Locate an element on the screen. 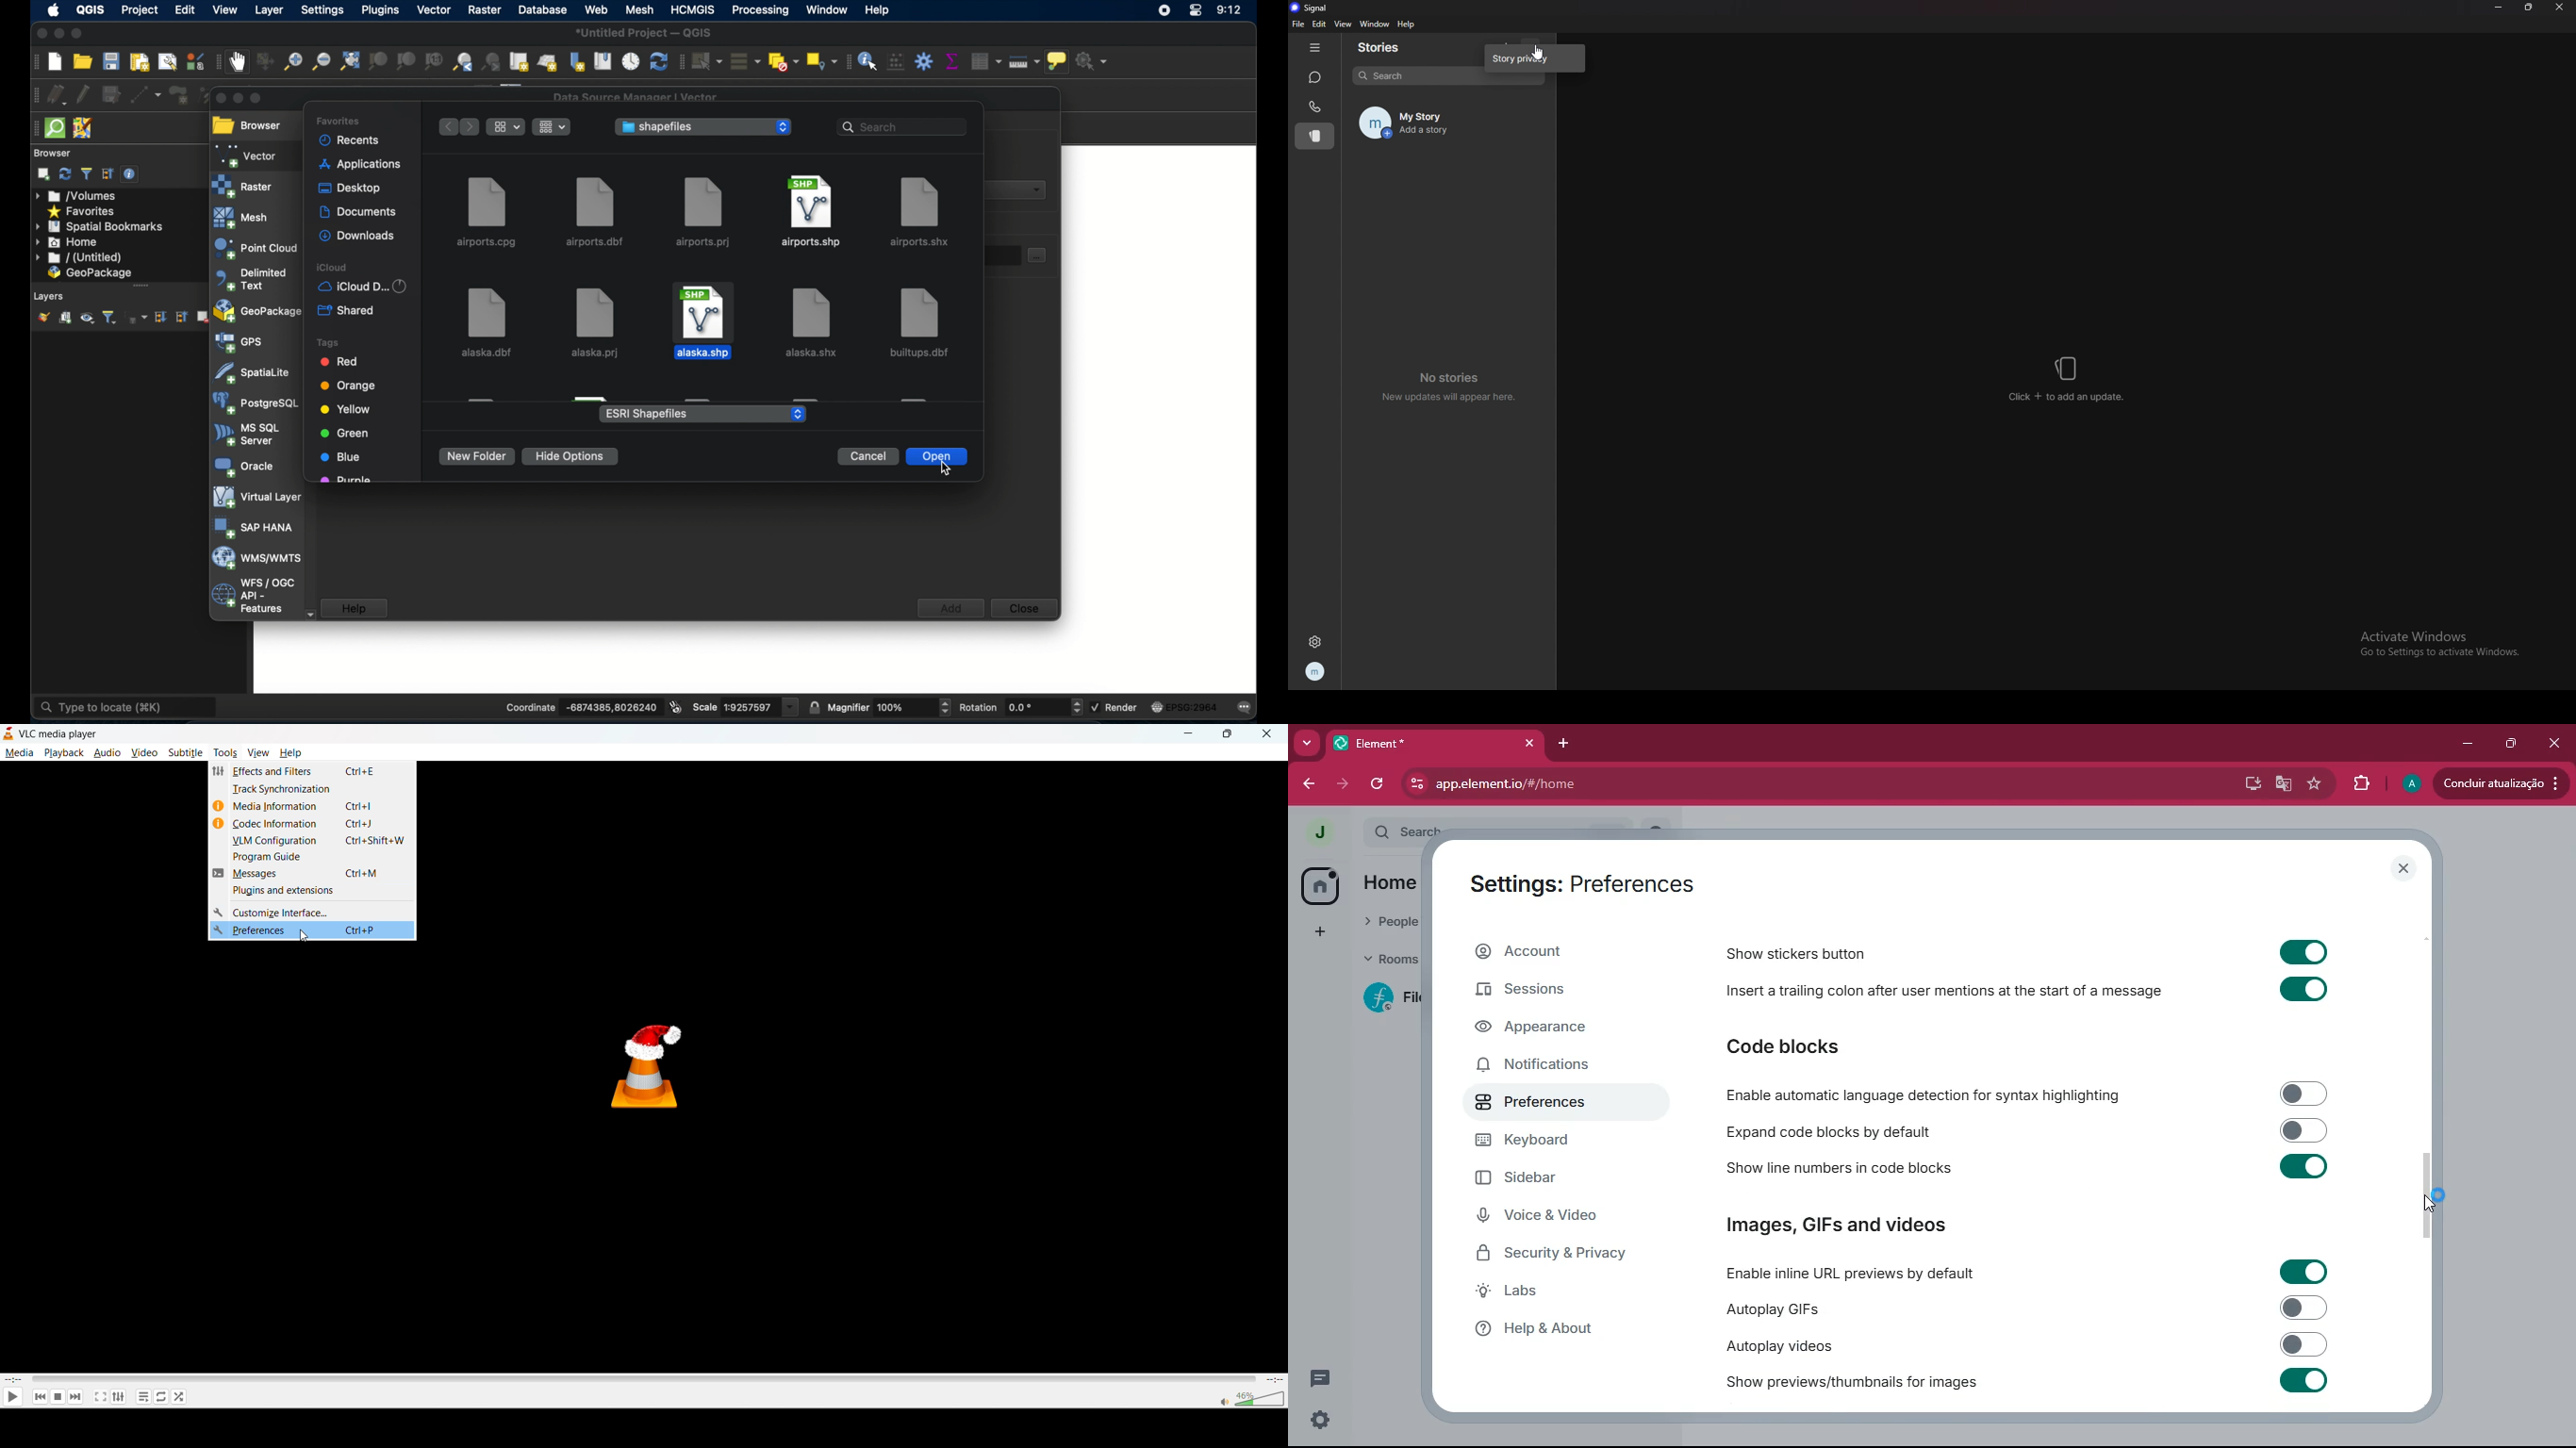 The height and width of the screenshot is (1456, 2576). edit is located at coordinates (186, 9).